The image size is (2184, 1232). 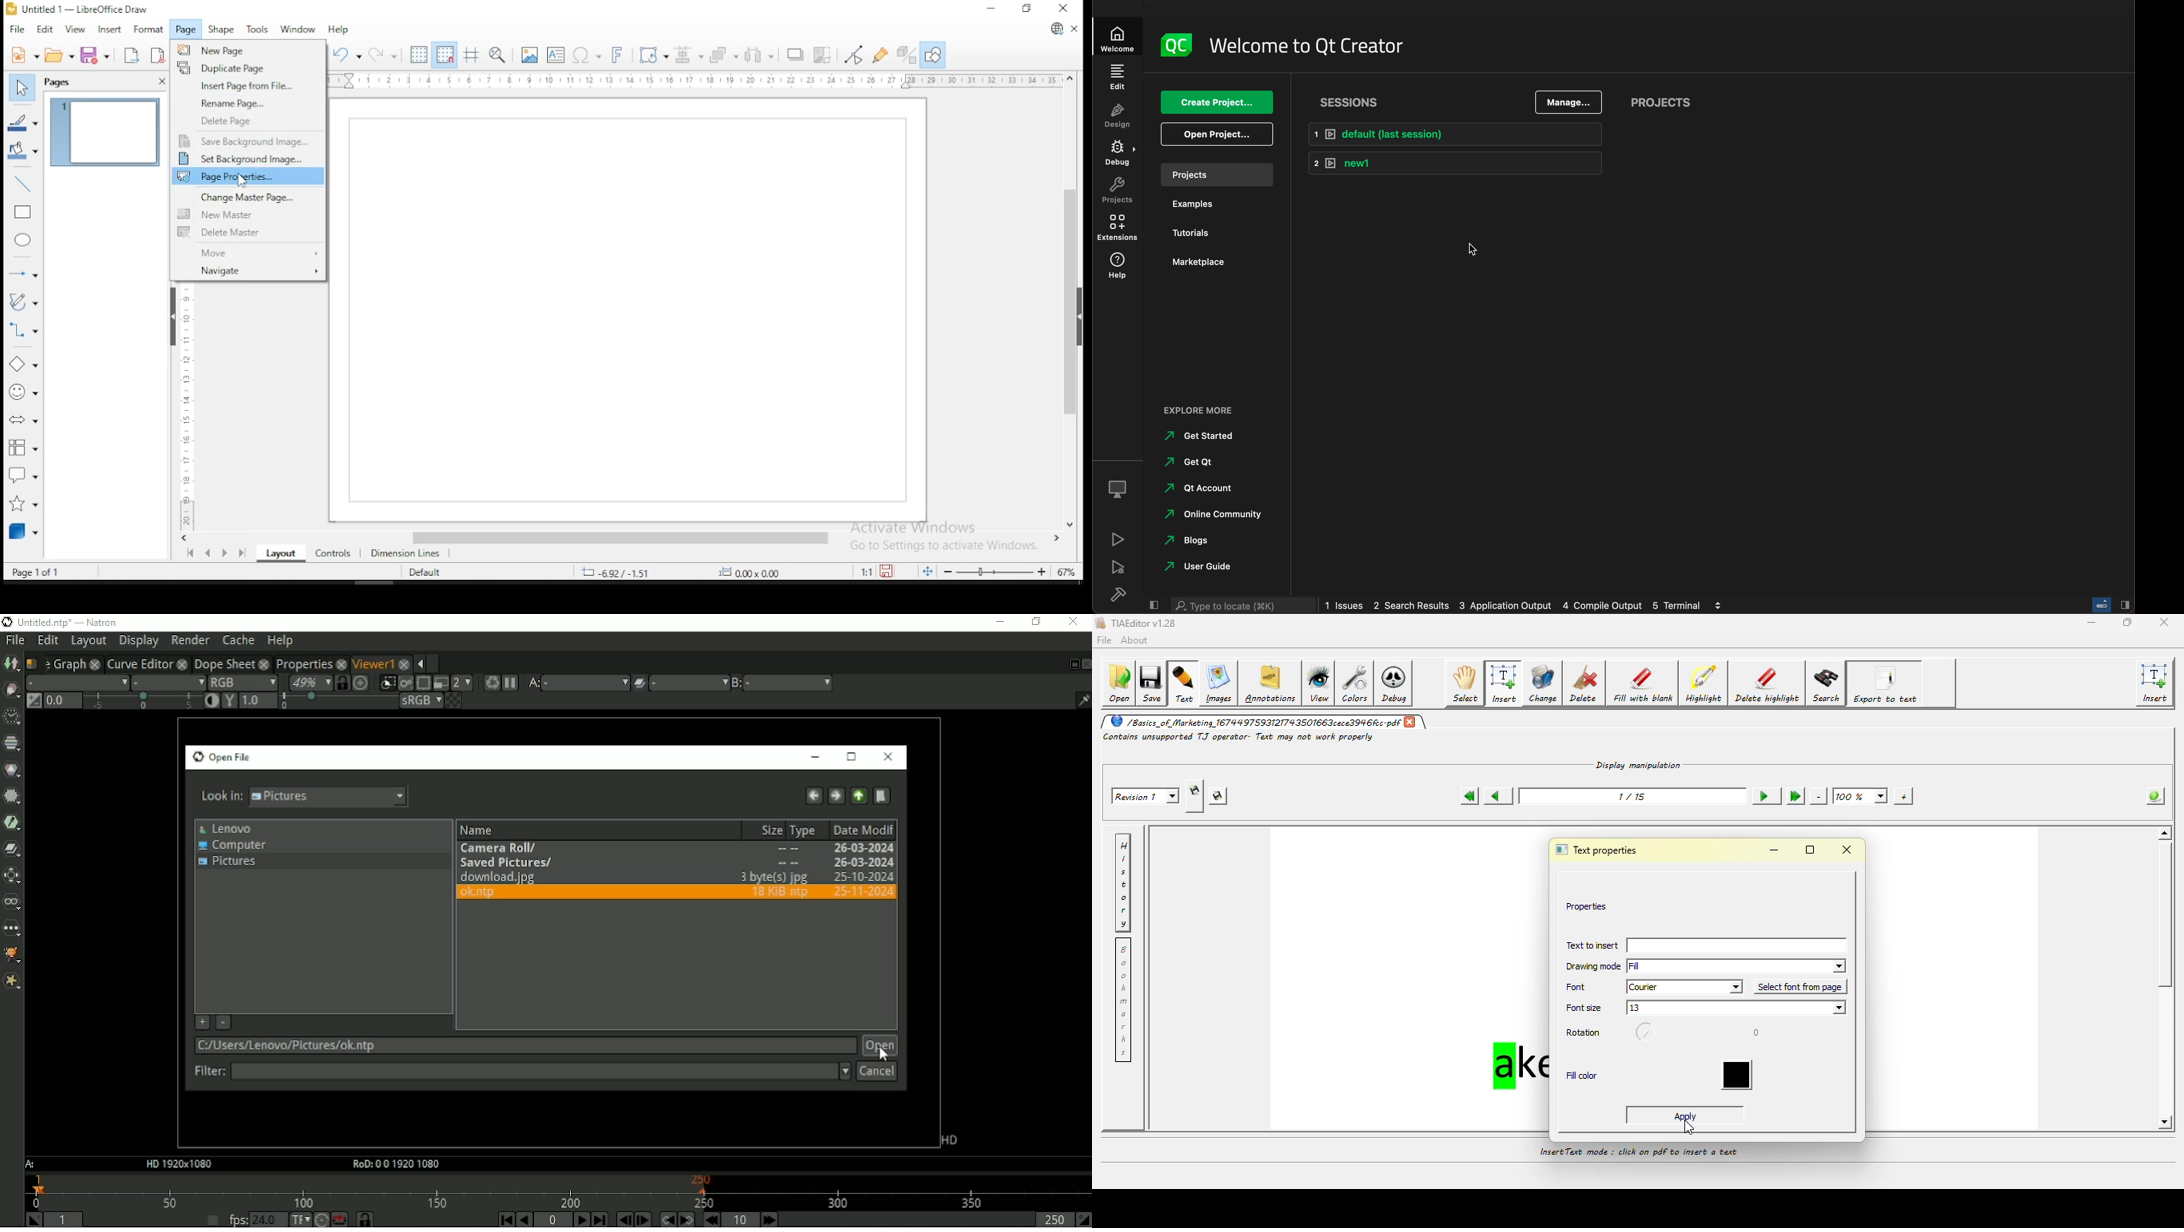 I want to click on curves and polygons, so click(x=23, y=303).